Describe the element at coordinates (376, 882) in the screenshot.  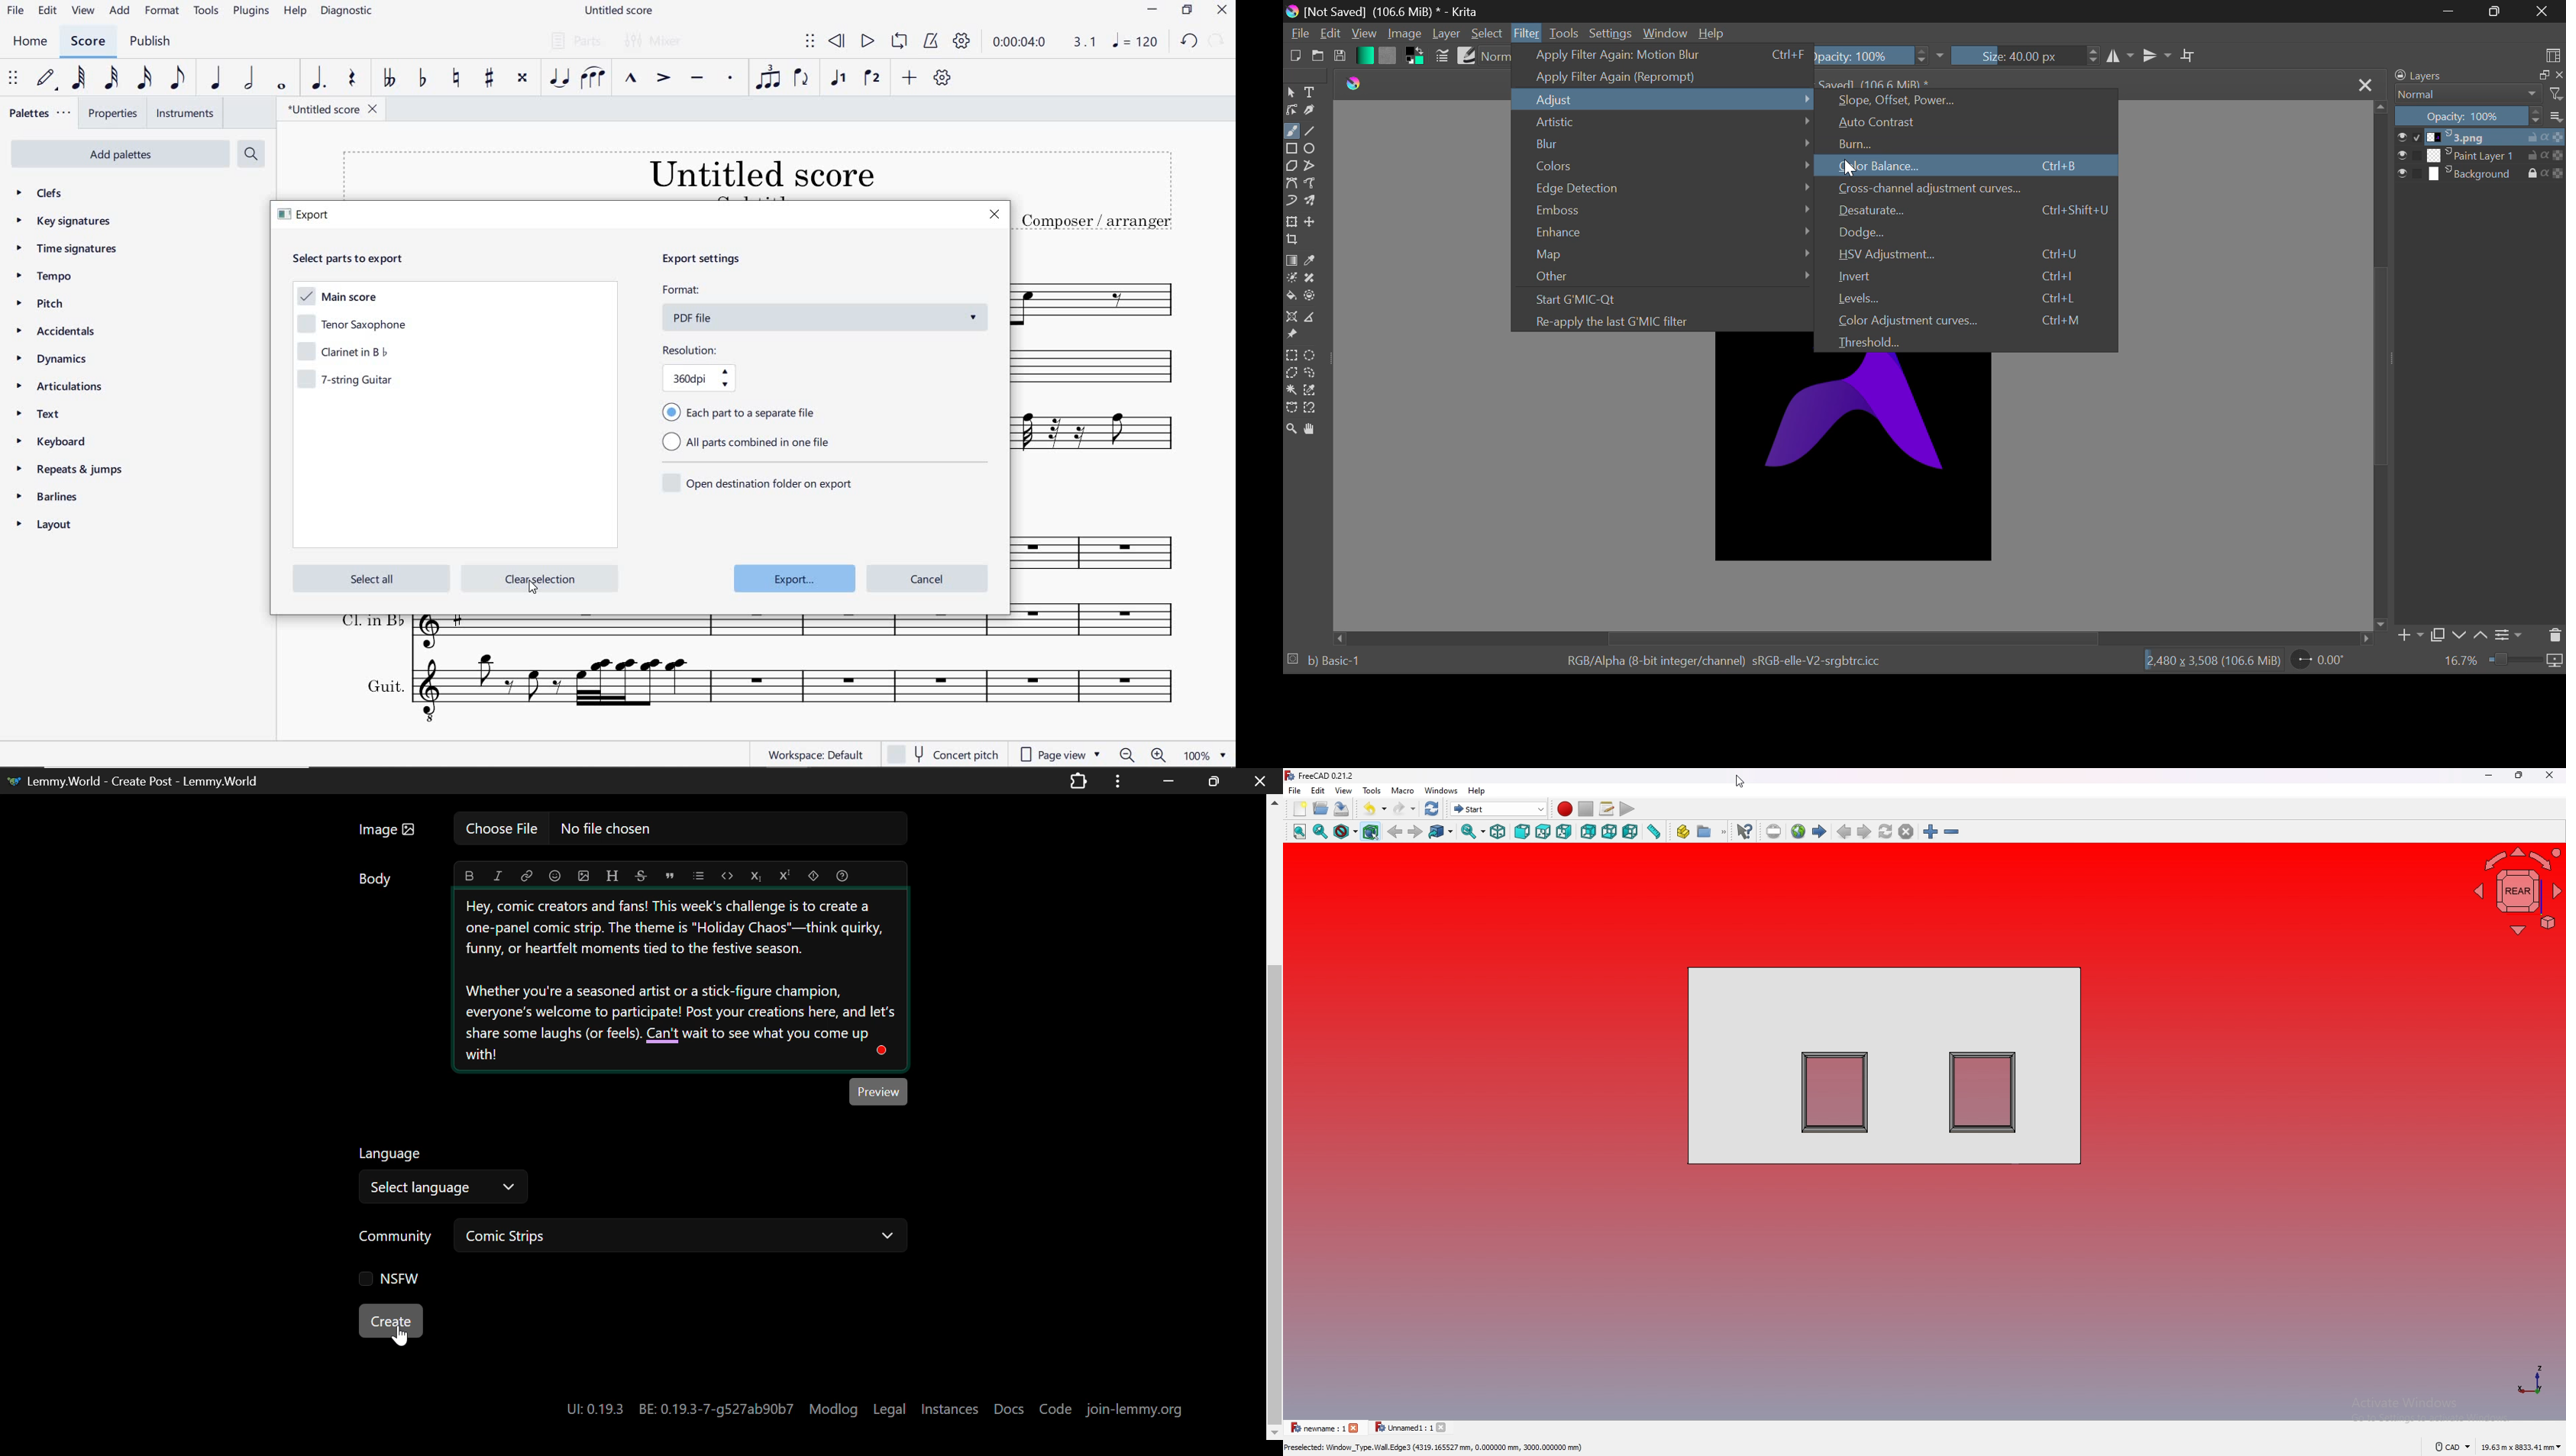
I see `Body` at that location.